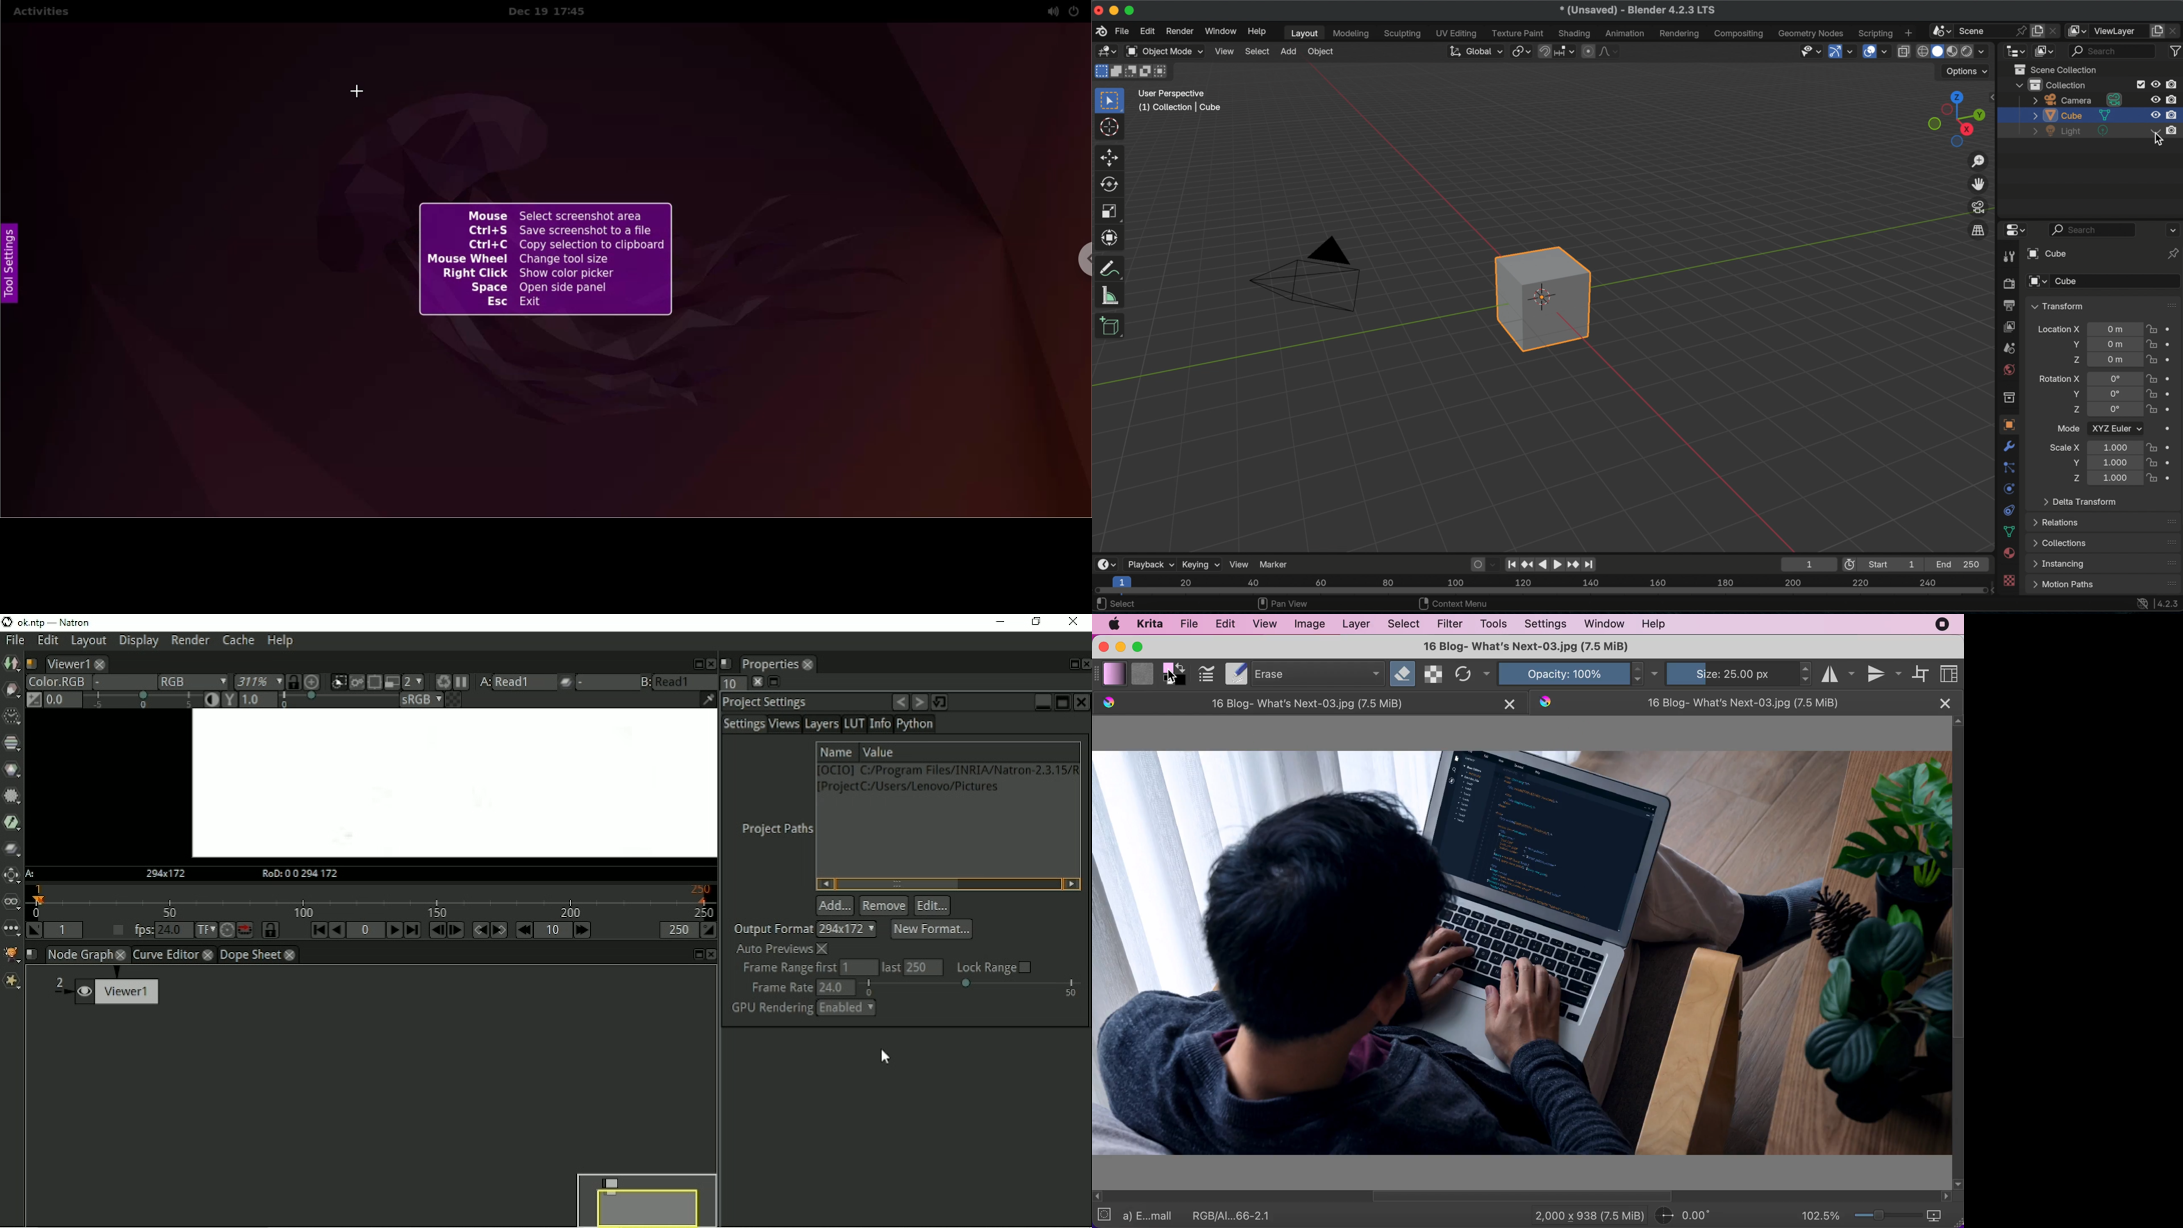  What do you see at coordinates (13, 796) in the screenshot?
I see `Filter` at bounding box center [13, 796].